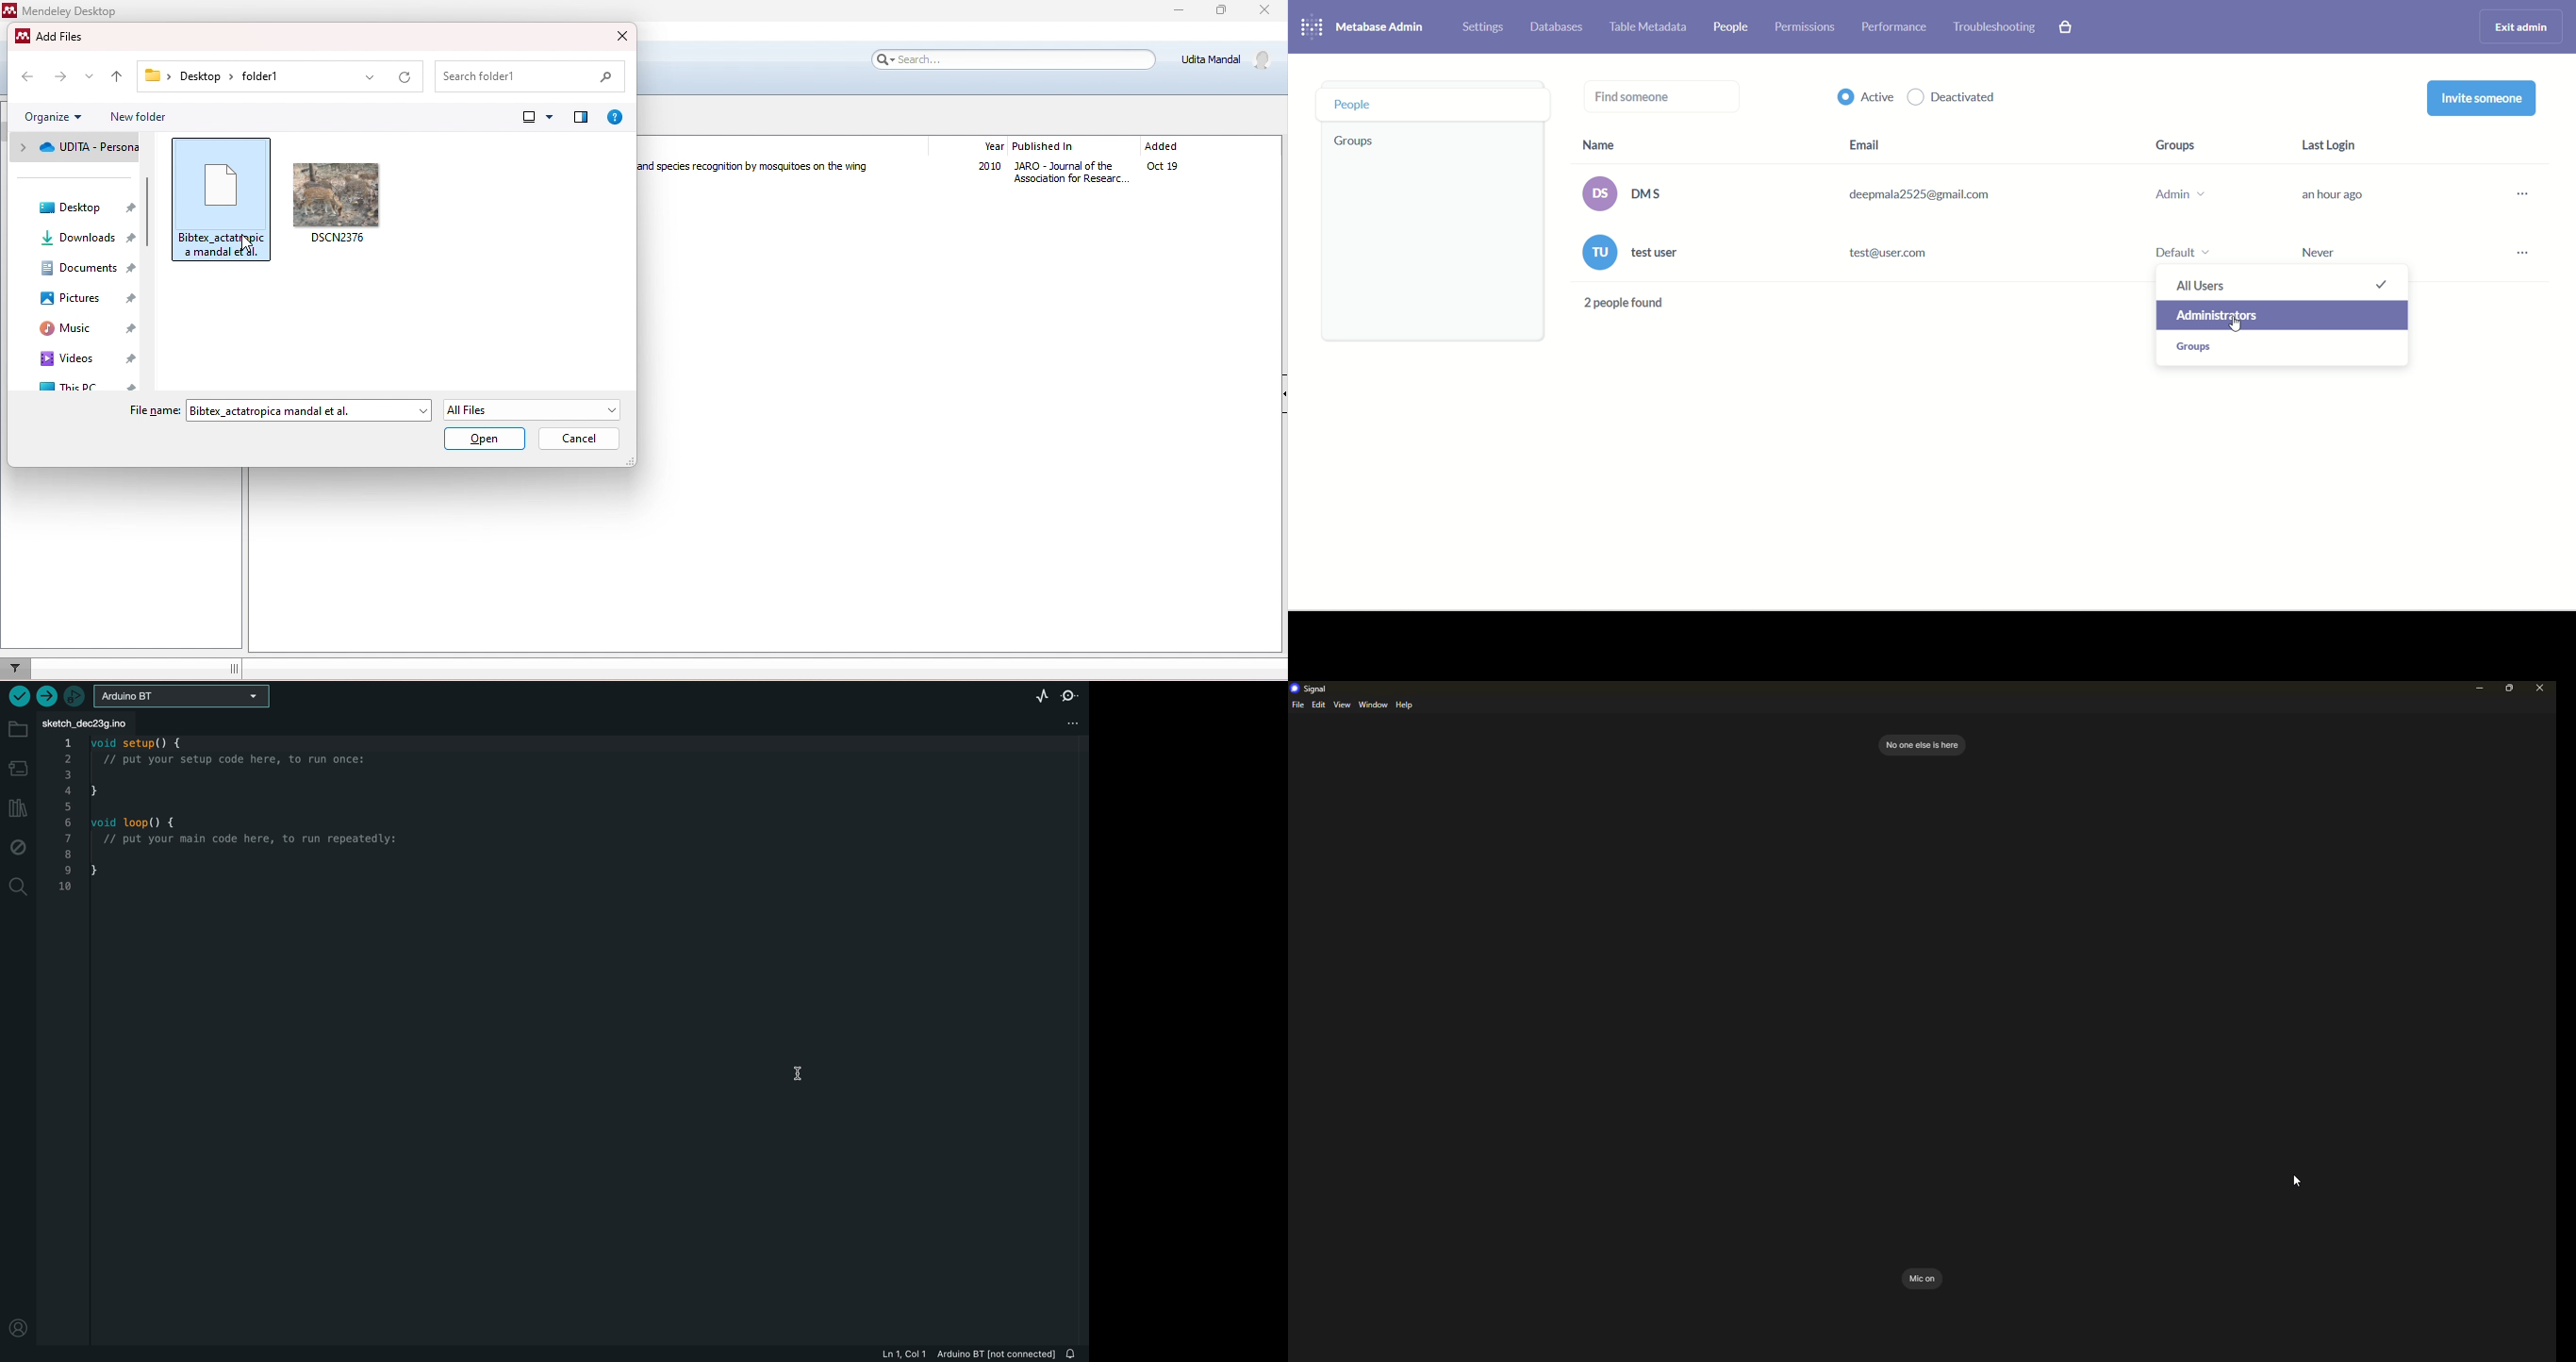 Image resolution: width=2576 pixels, height=1372 pixels. Describe the element at coordinates (248, 243) in the screenshot. I see `Cursor` at that location.